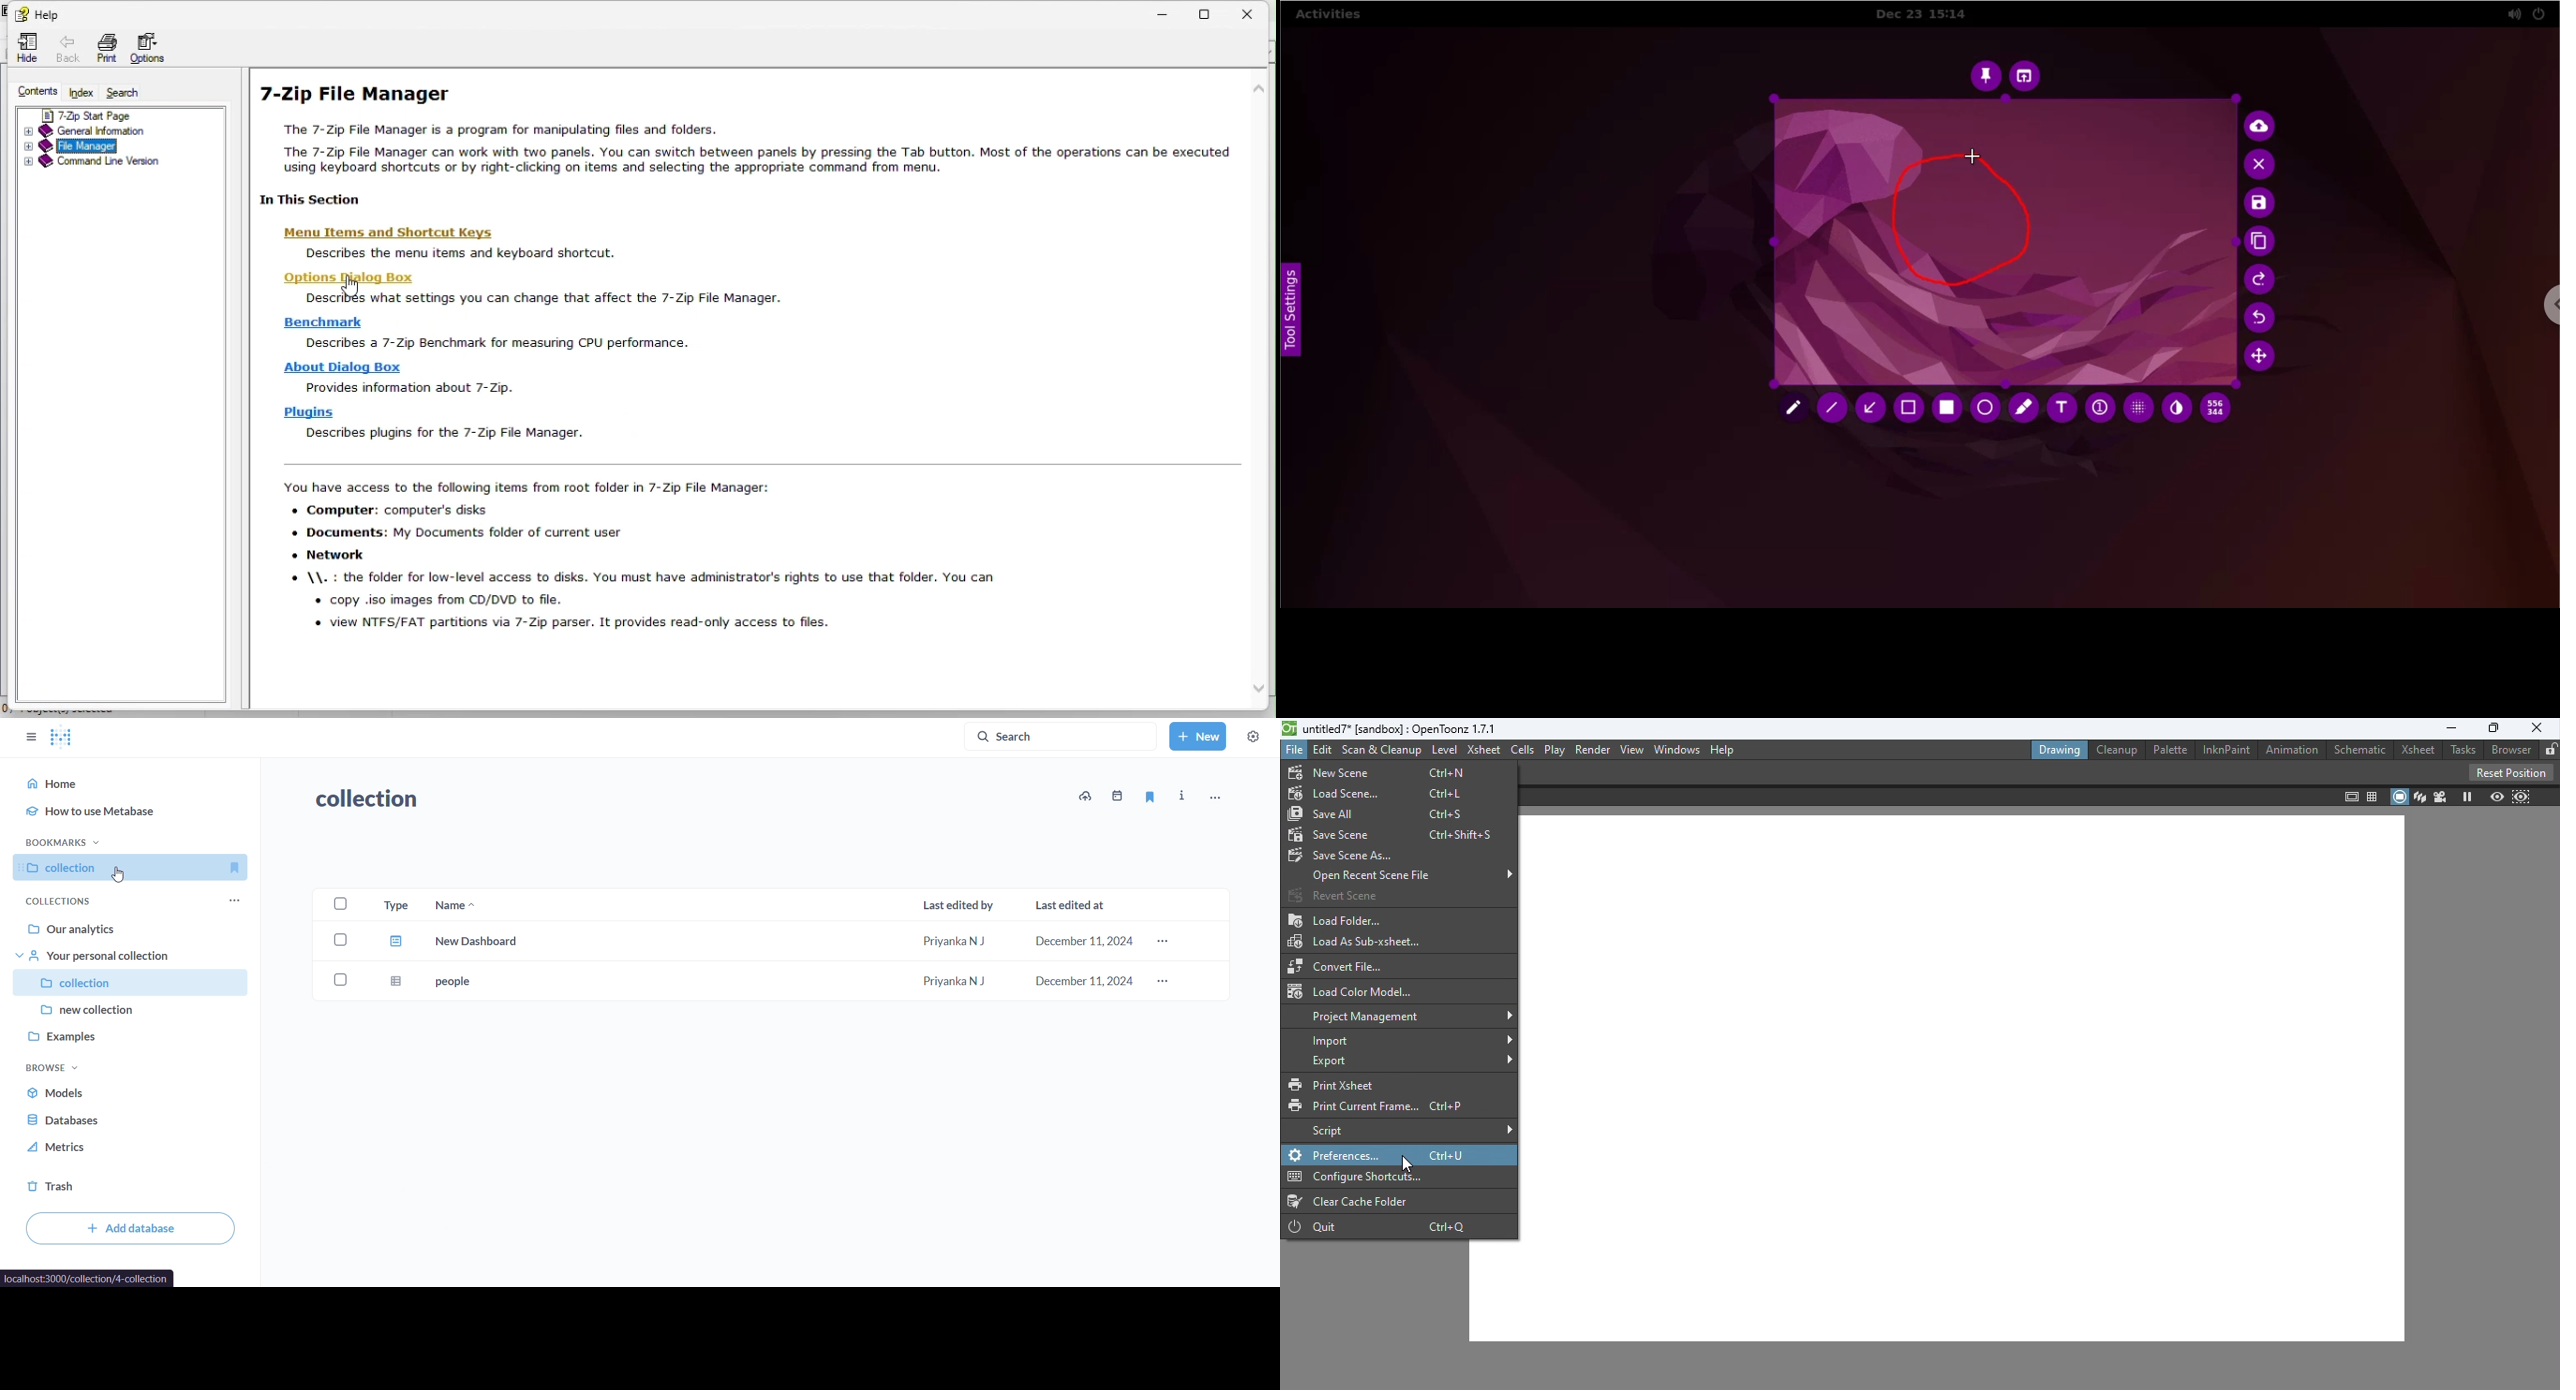  Describe the element at coordinates (338, 903) in the screenshot. I see `select all checkbox` at that location.